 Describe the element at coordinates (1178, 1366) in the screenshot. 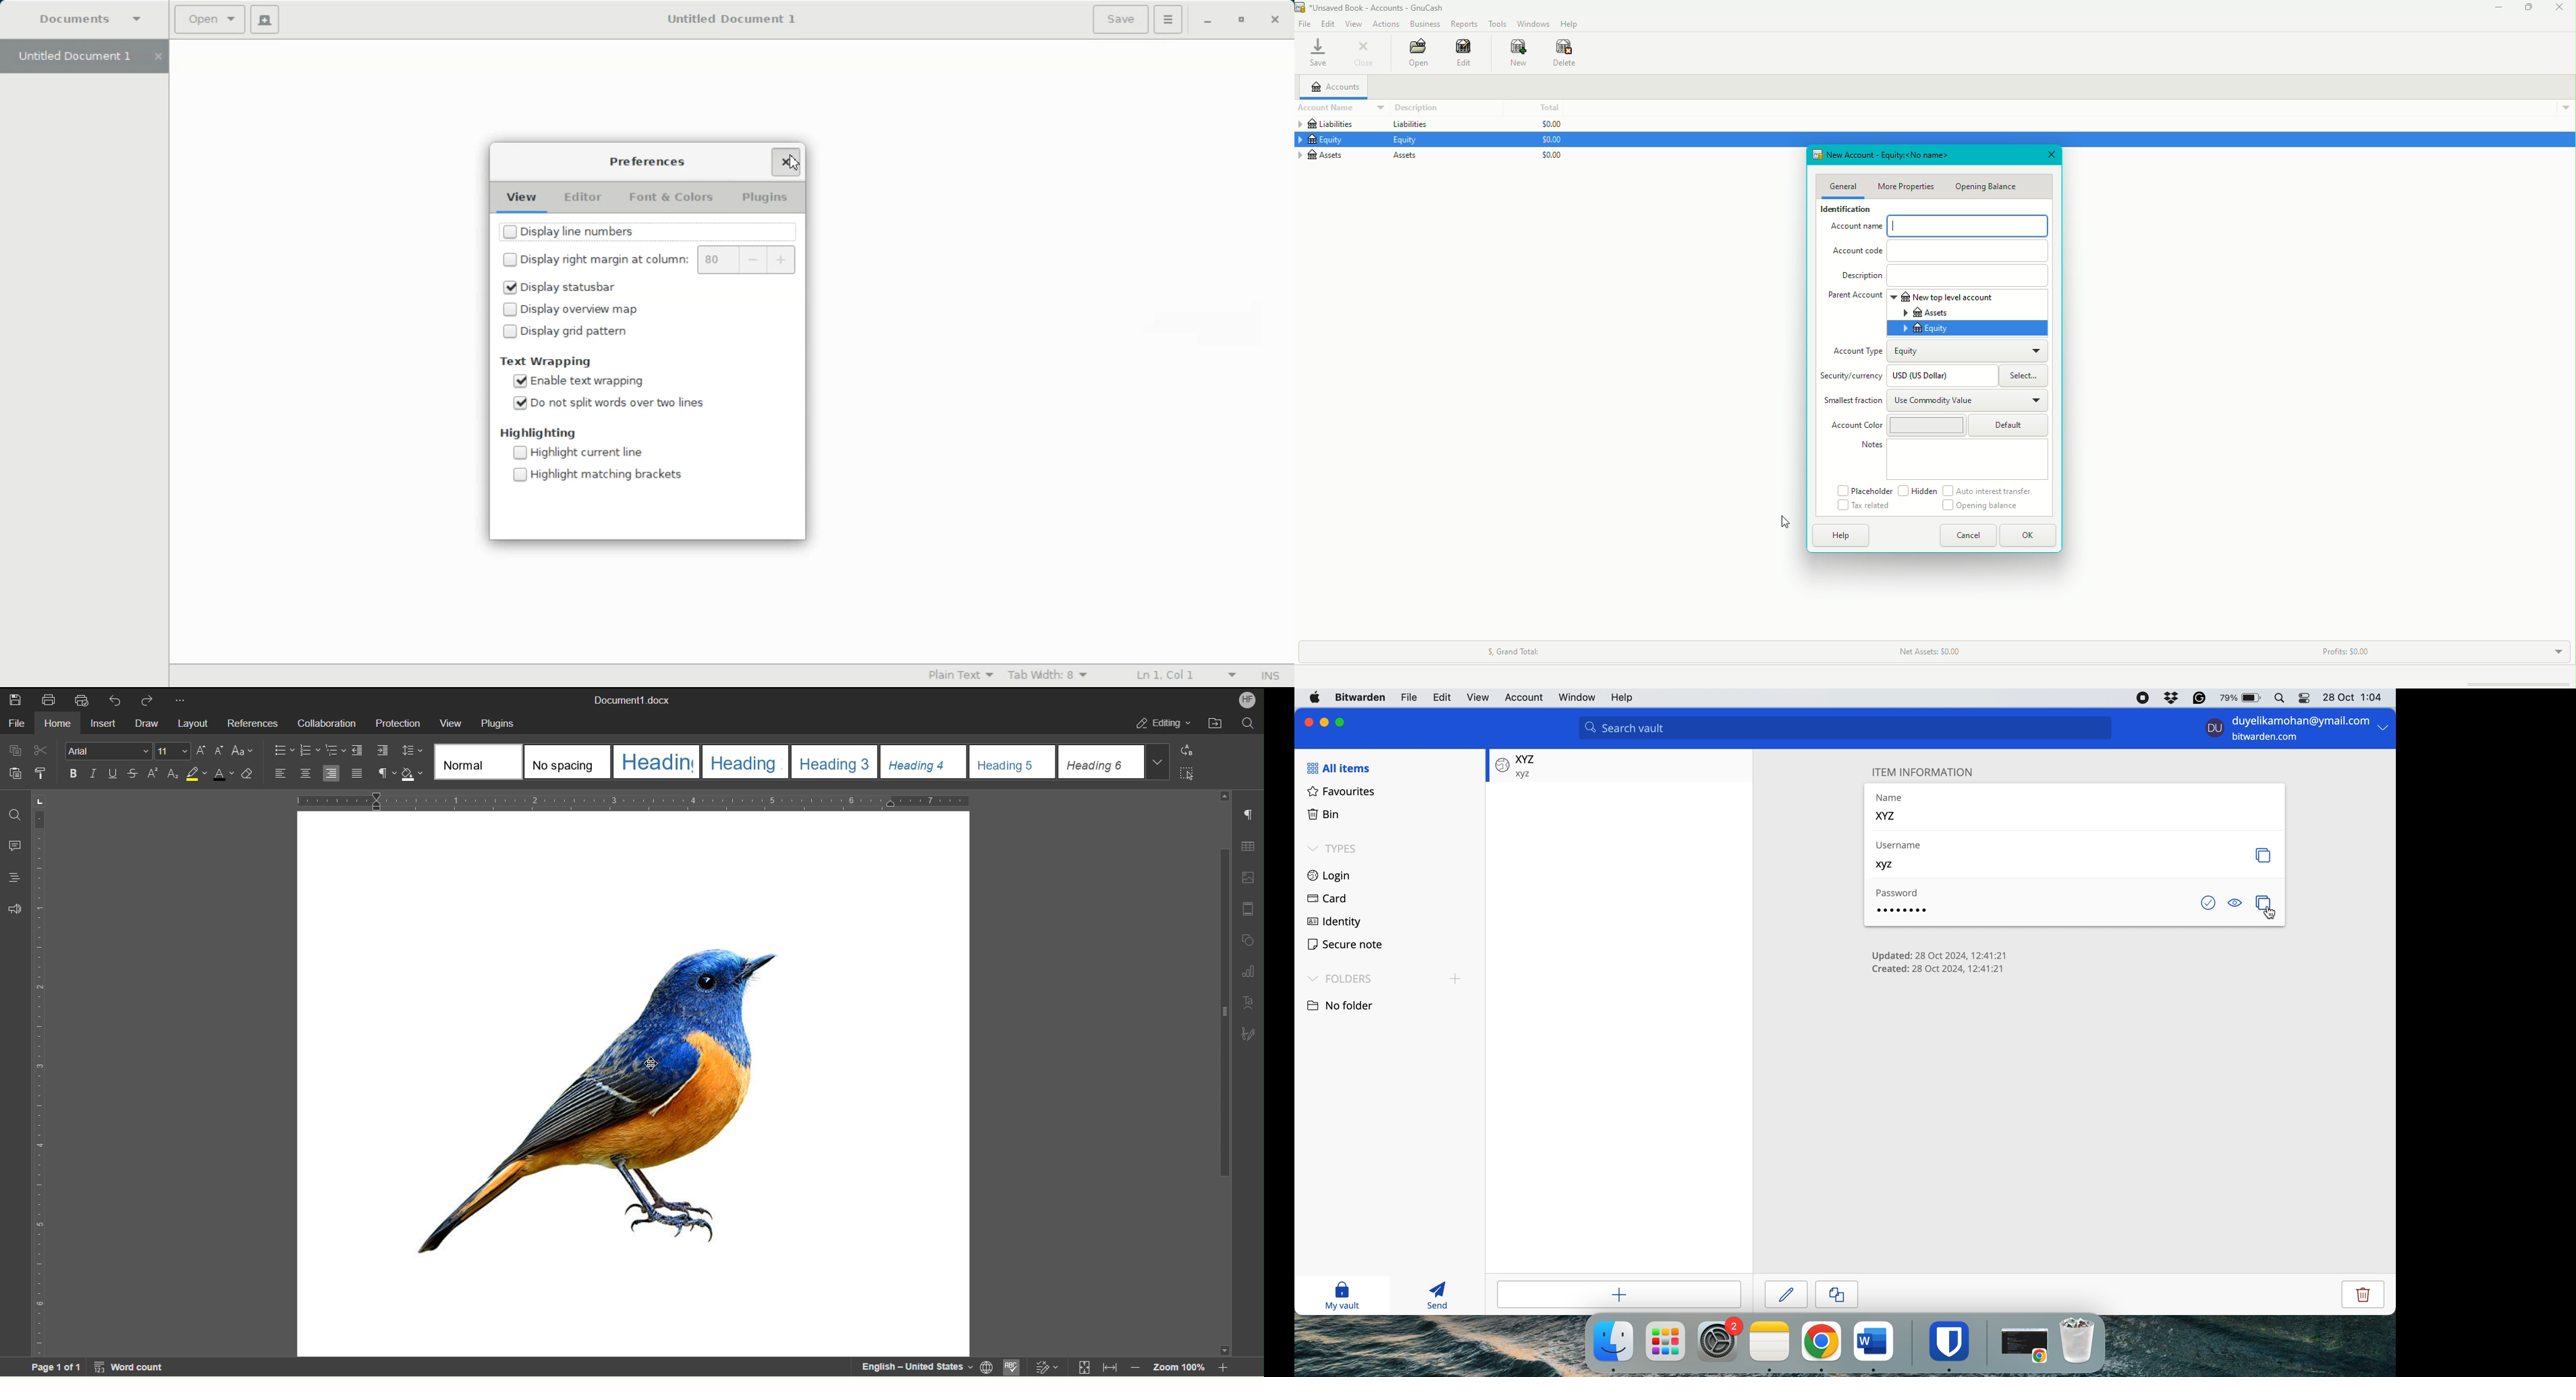

I see `Zoom` at that location.